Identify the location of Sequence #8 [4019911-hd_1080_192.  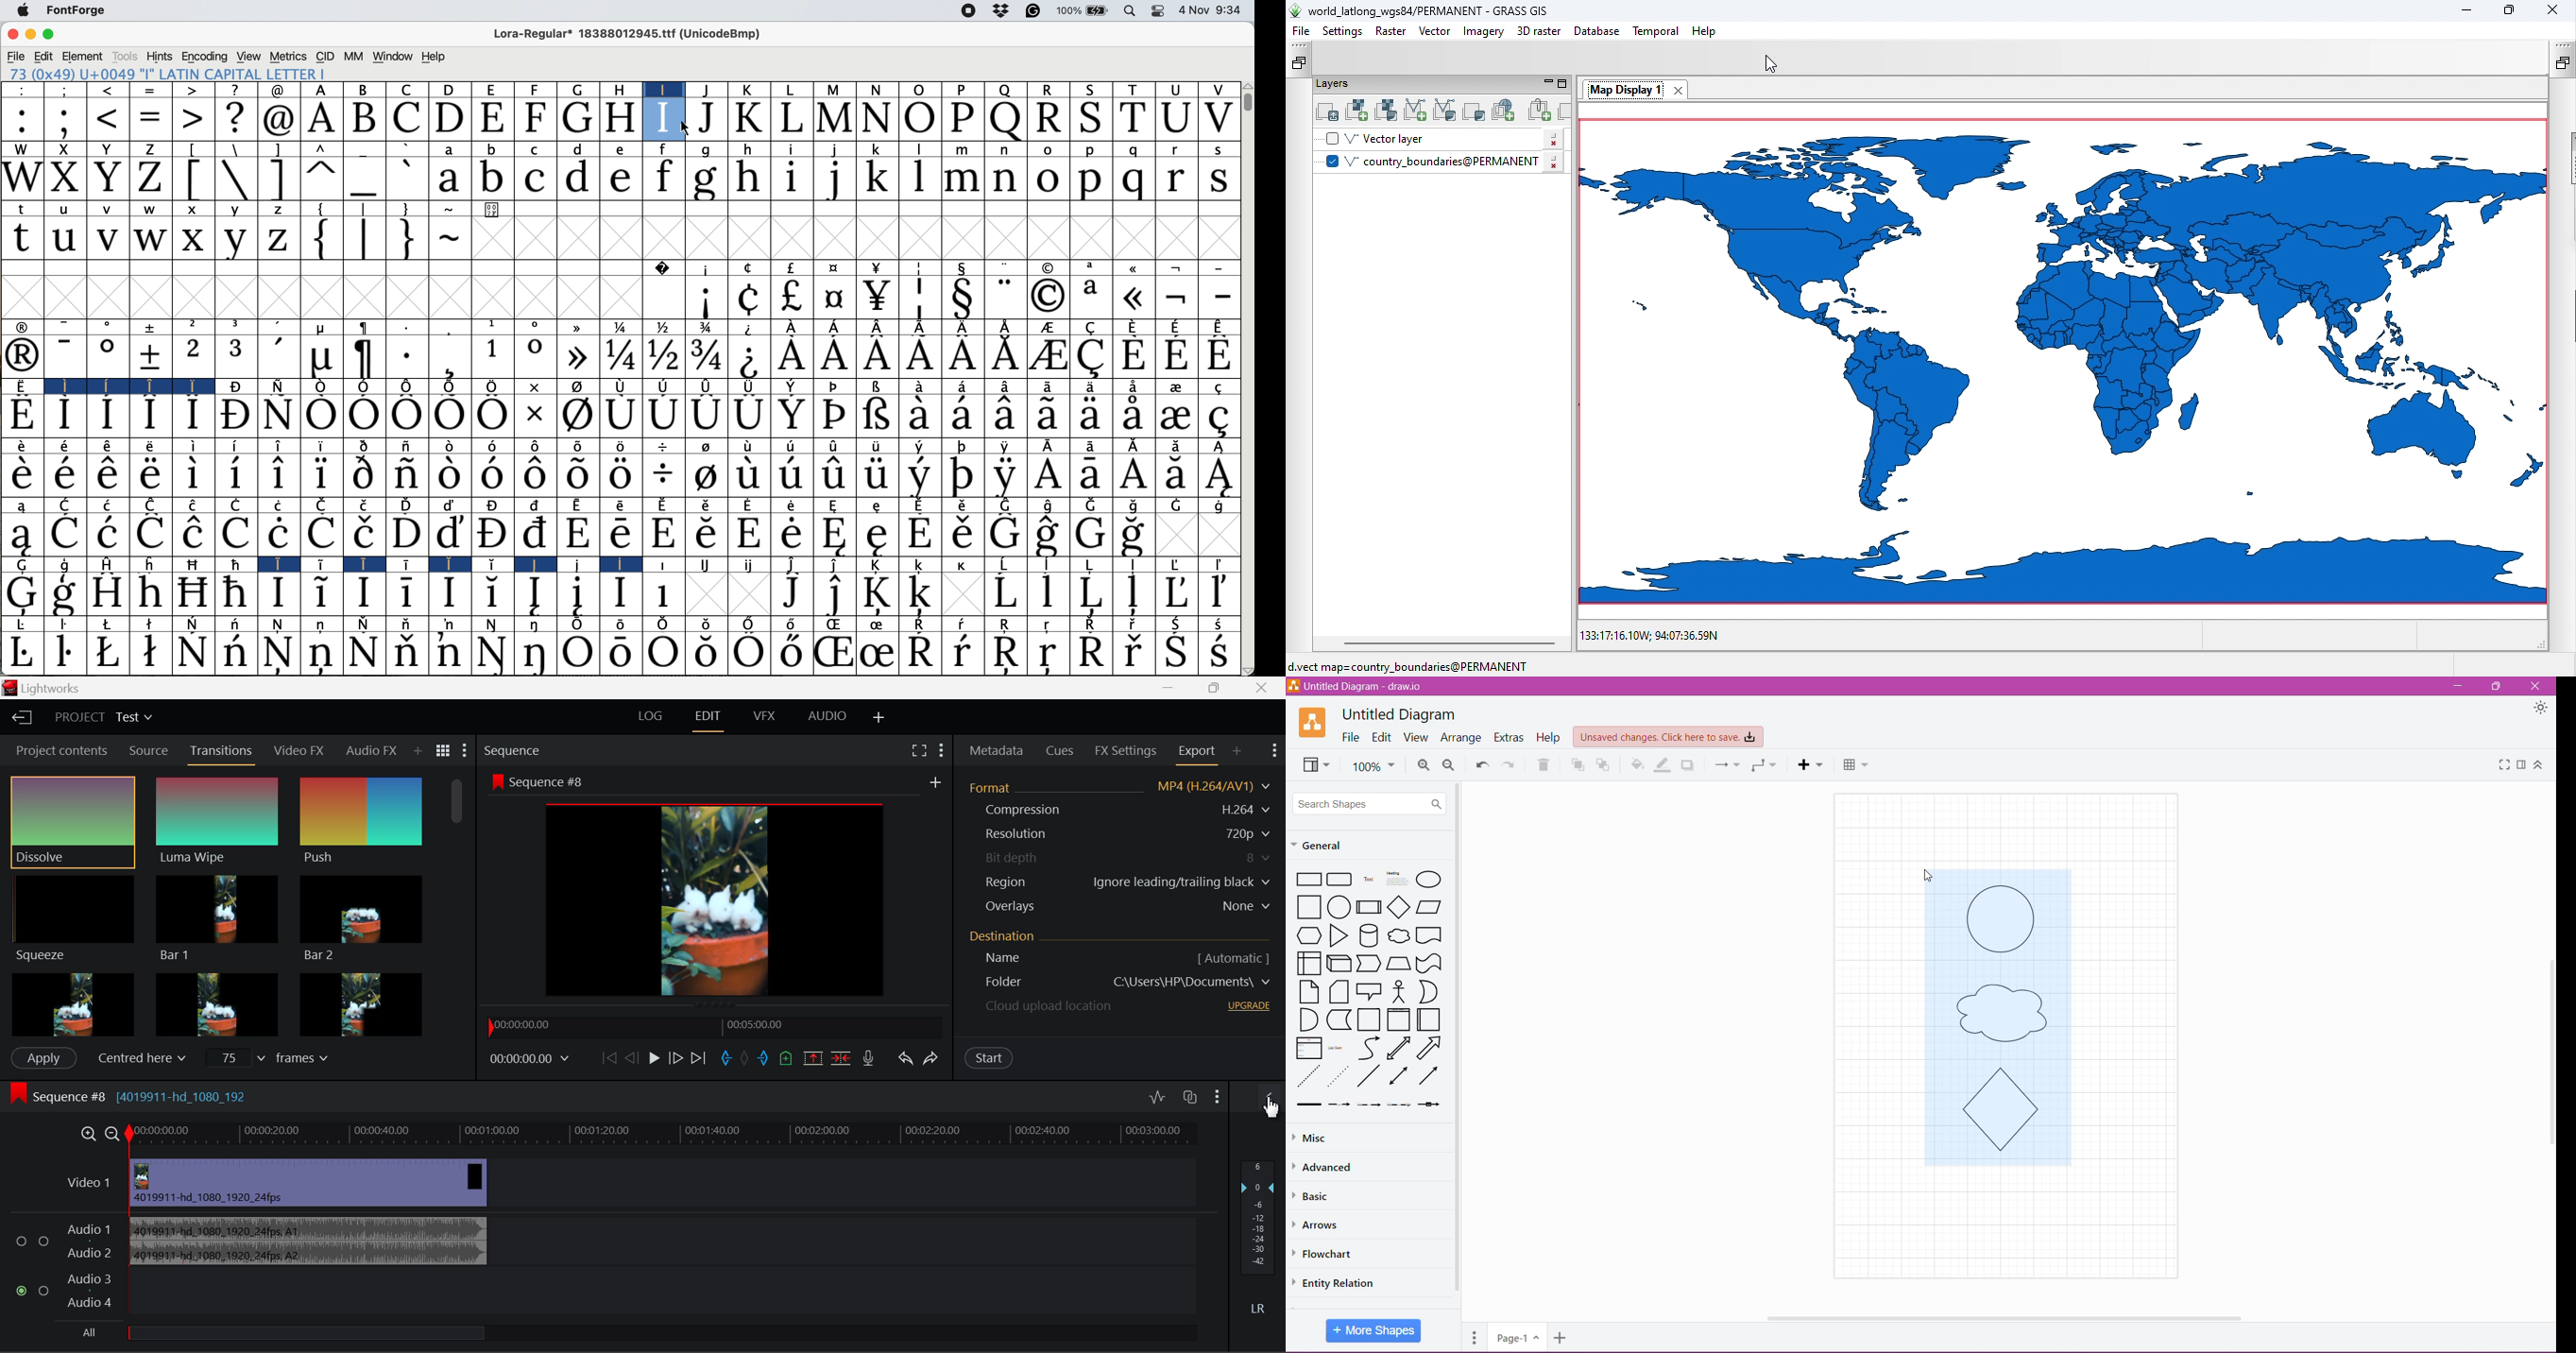
(127, 1096).